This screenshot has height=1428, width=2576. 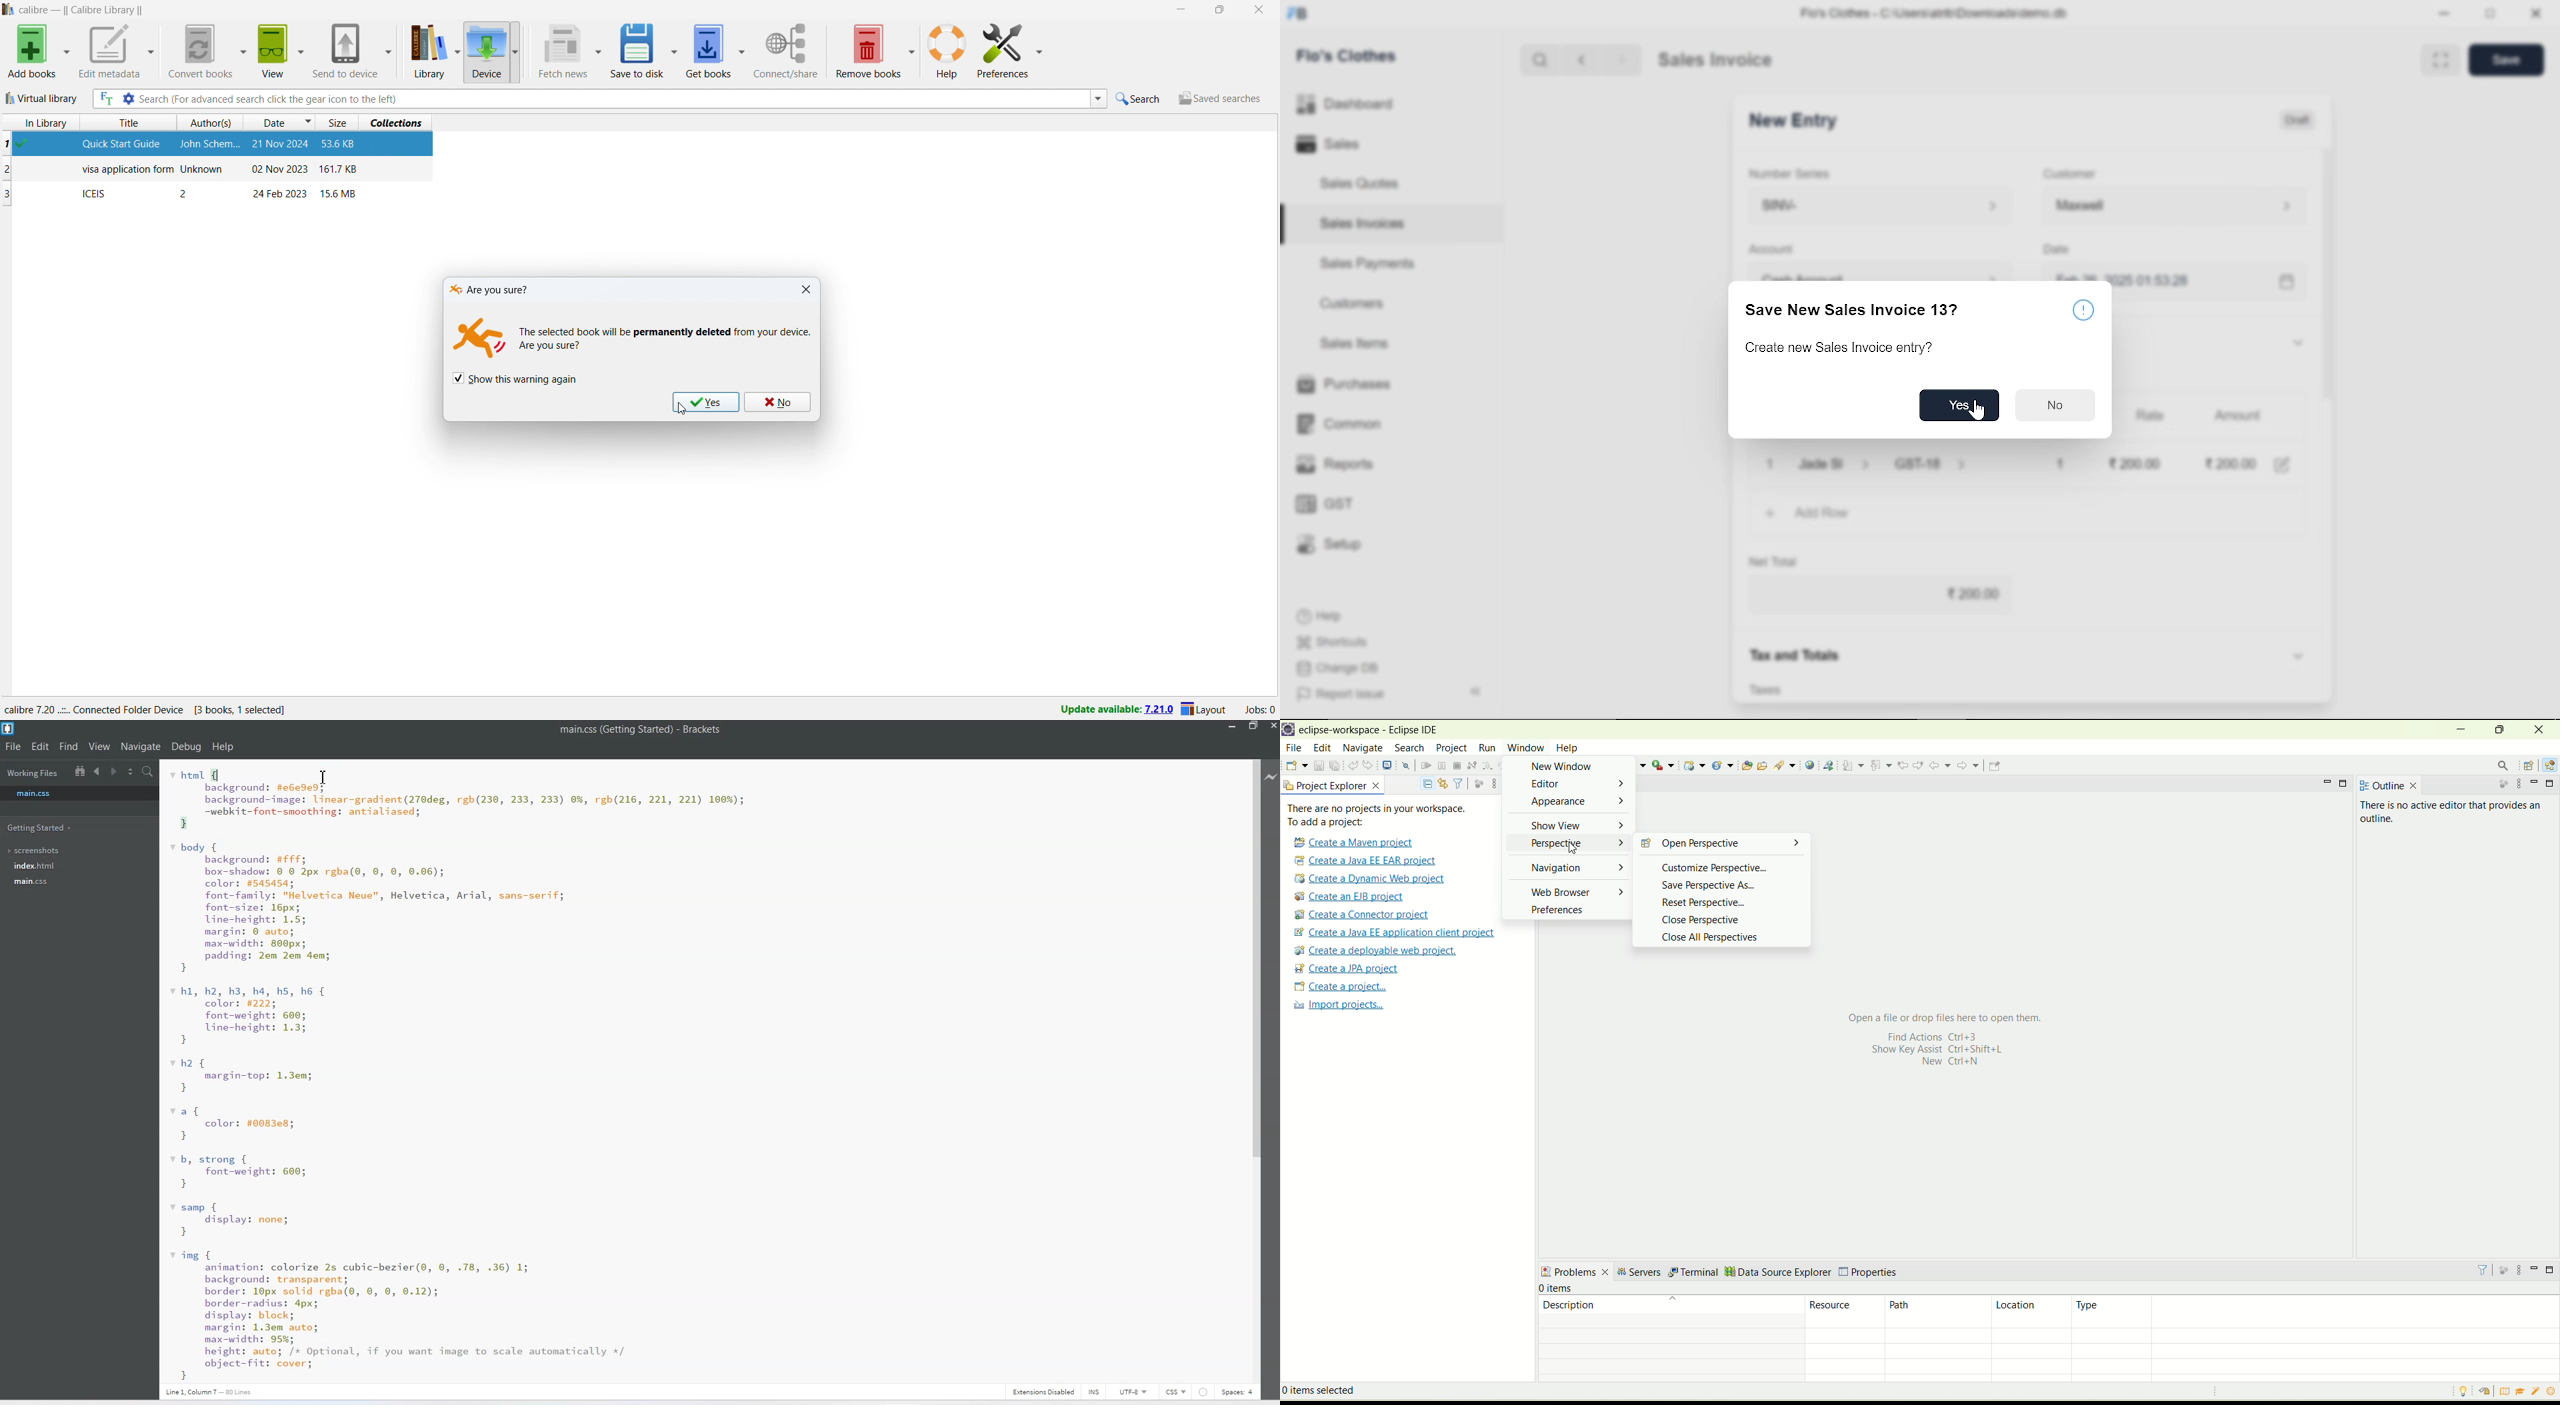 What do you see at coordinates (1140, 99) in the screenshot?
I see `quick search` at bounding box center [1140, 99].